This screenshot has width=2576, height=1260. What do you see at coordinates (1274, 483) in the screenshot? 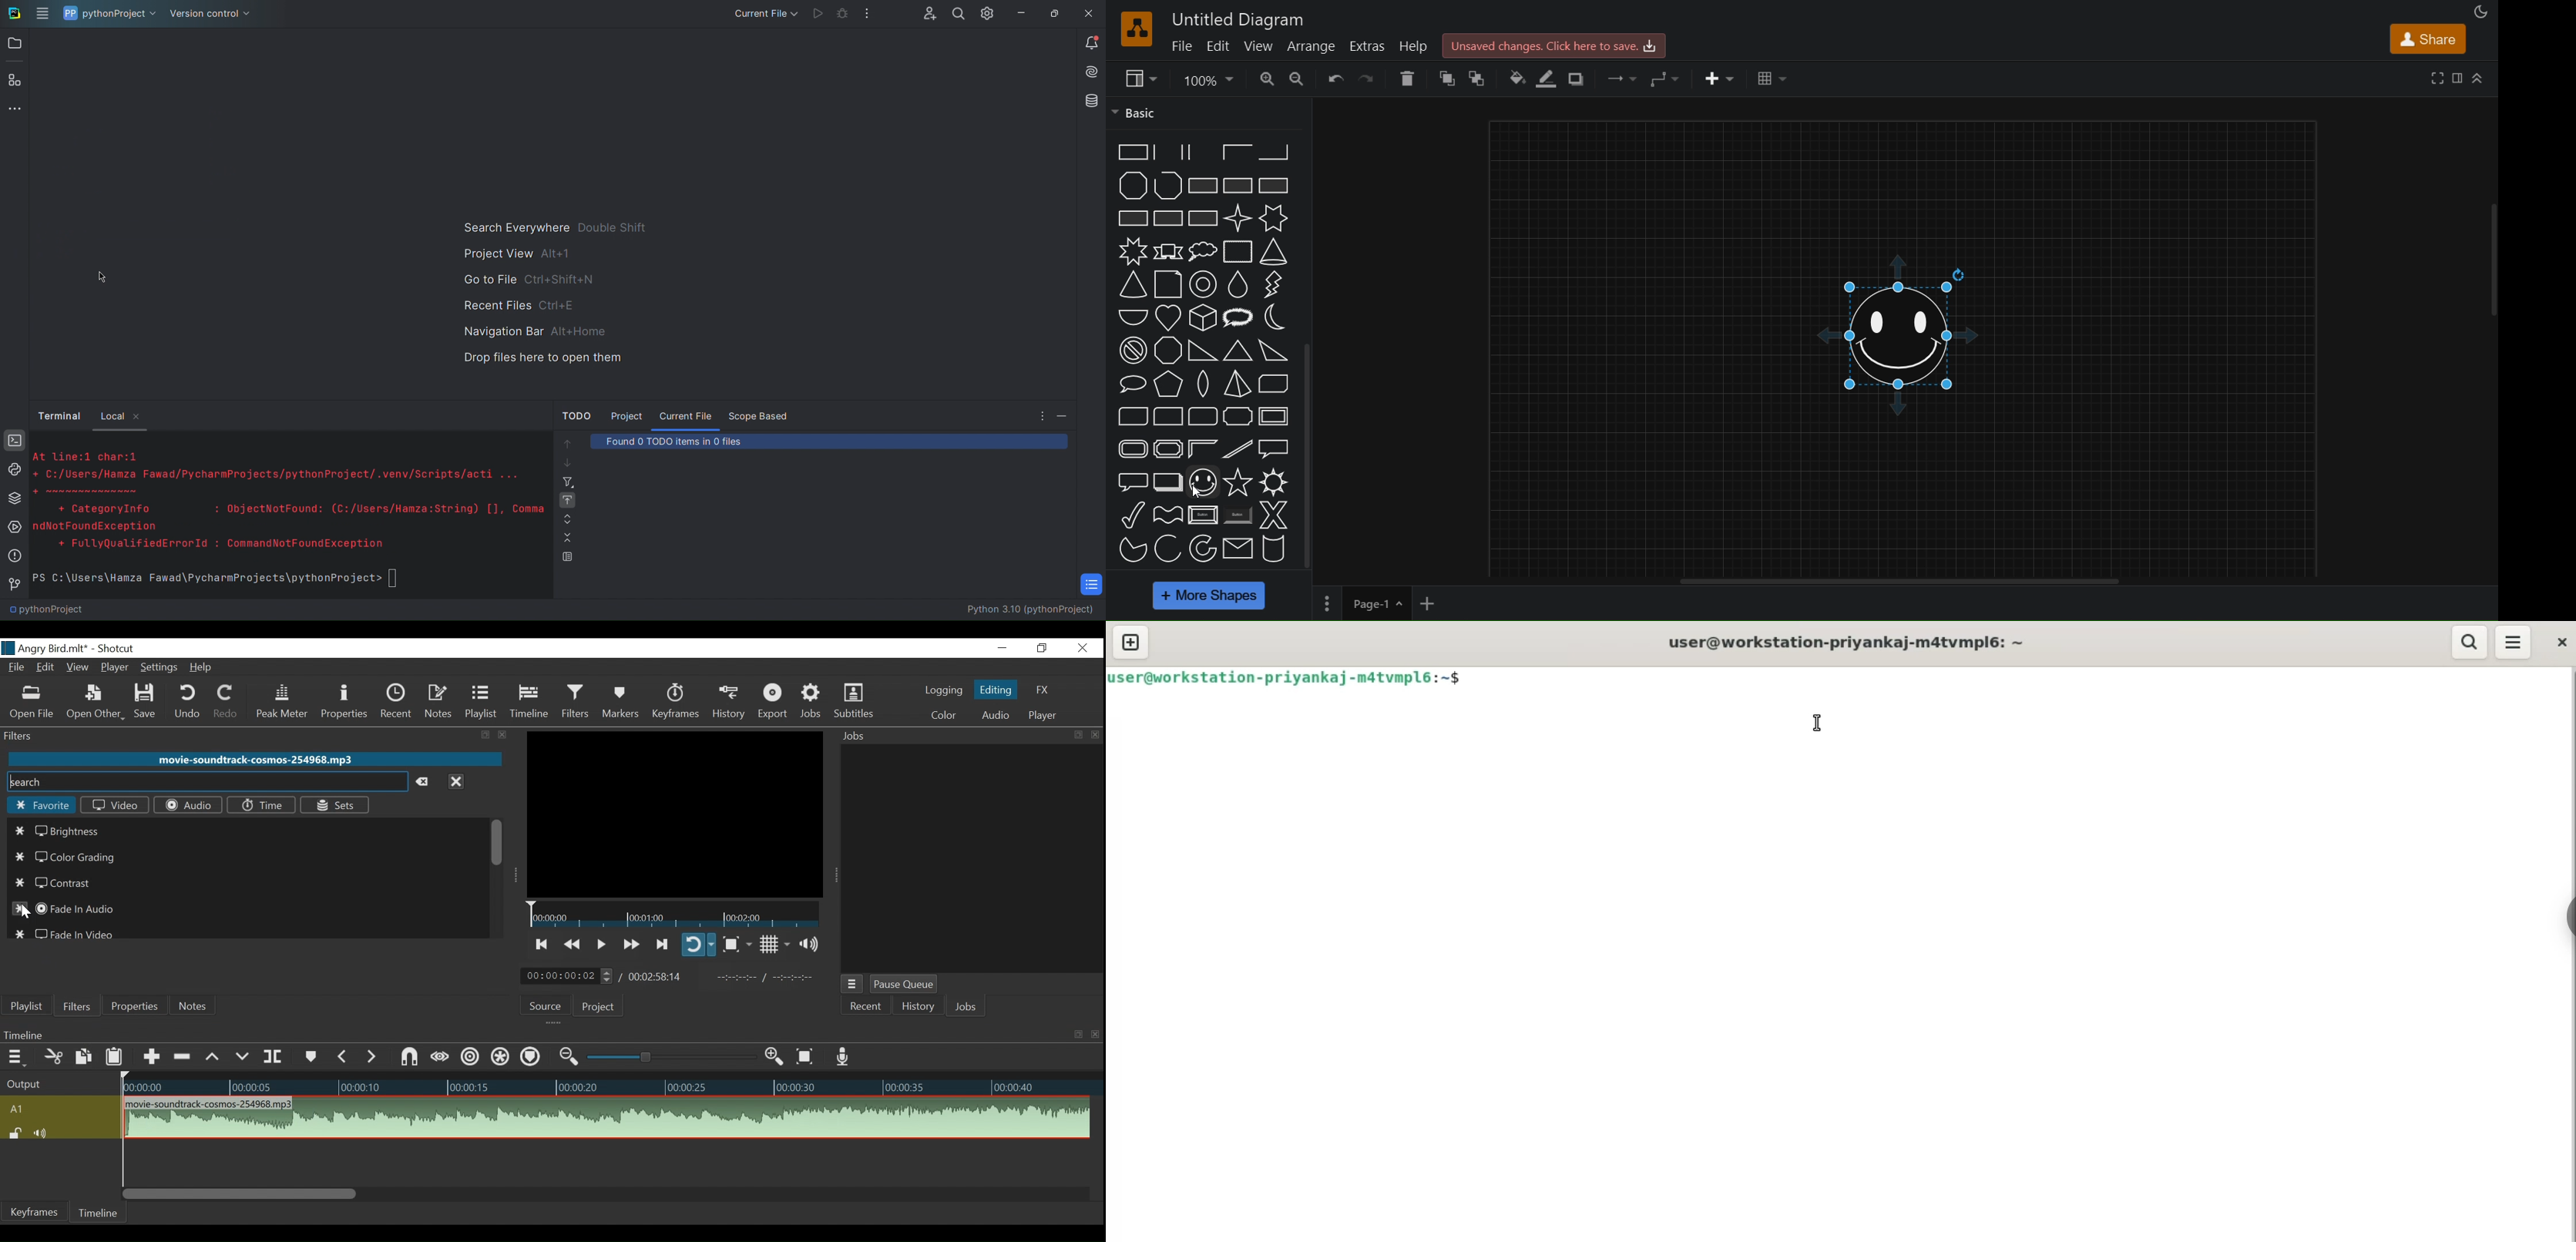
I see `sun` at bounding box center [1274, 483].